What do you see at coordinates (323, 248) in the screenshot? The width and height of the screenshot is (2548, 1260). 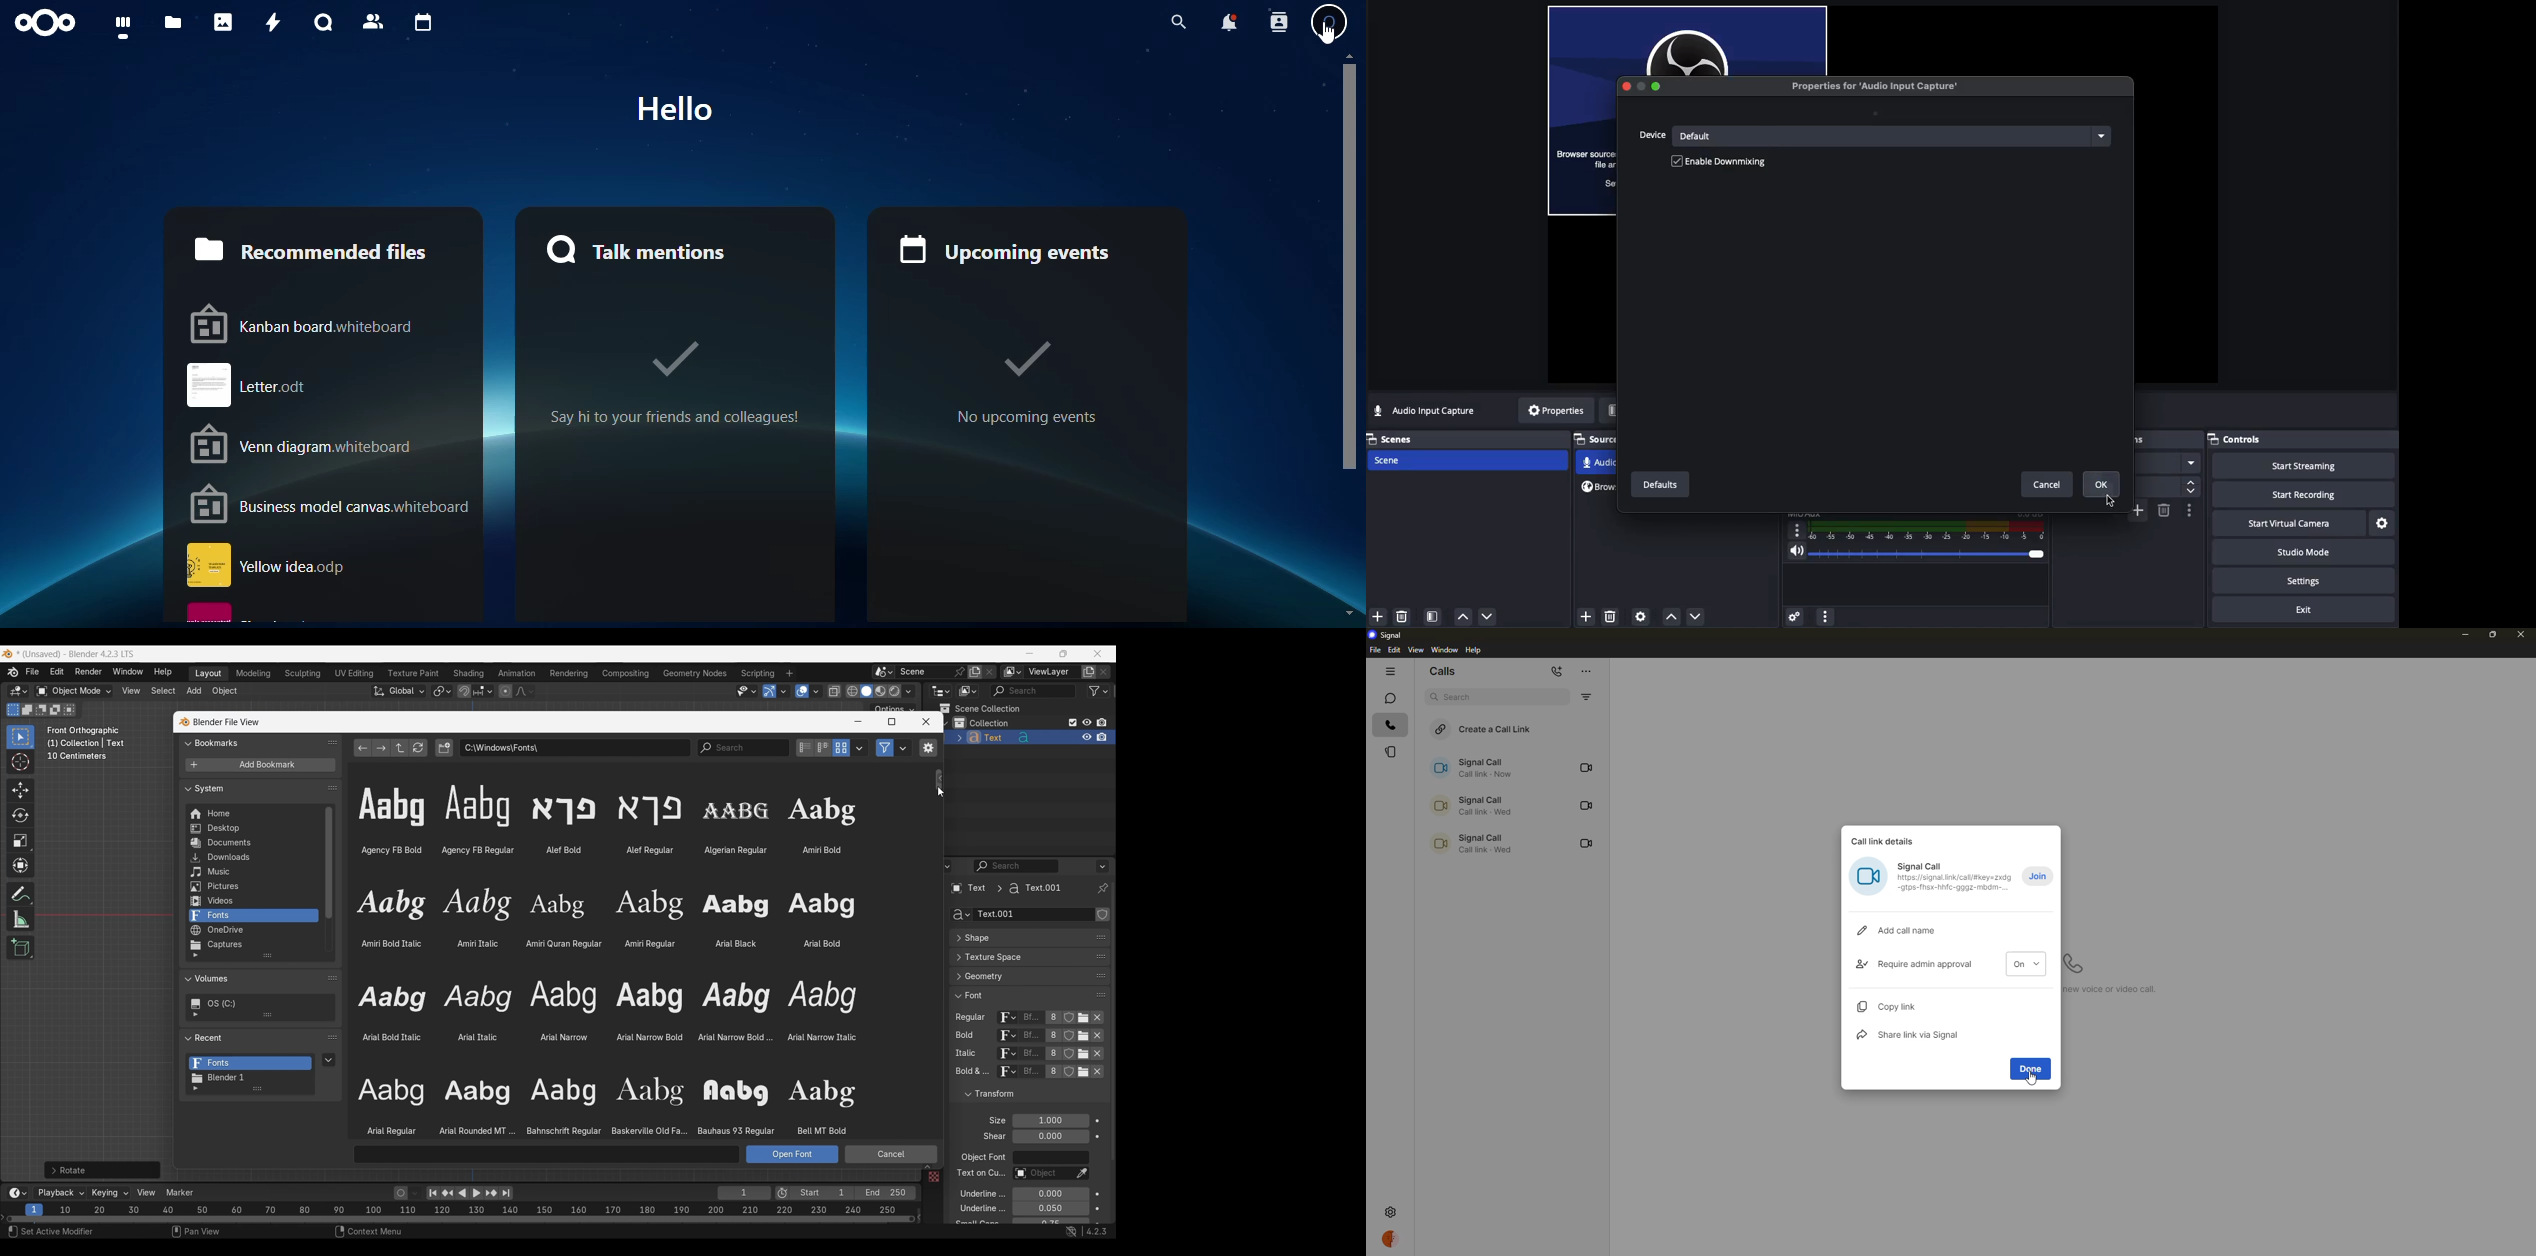 I see `recommended files` at bounding box center [323, 248].